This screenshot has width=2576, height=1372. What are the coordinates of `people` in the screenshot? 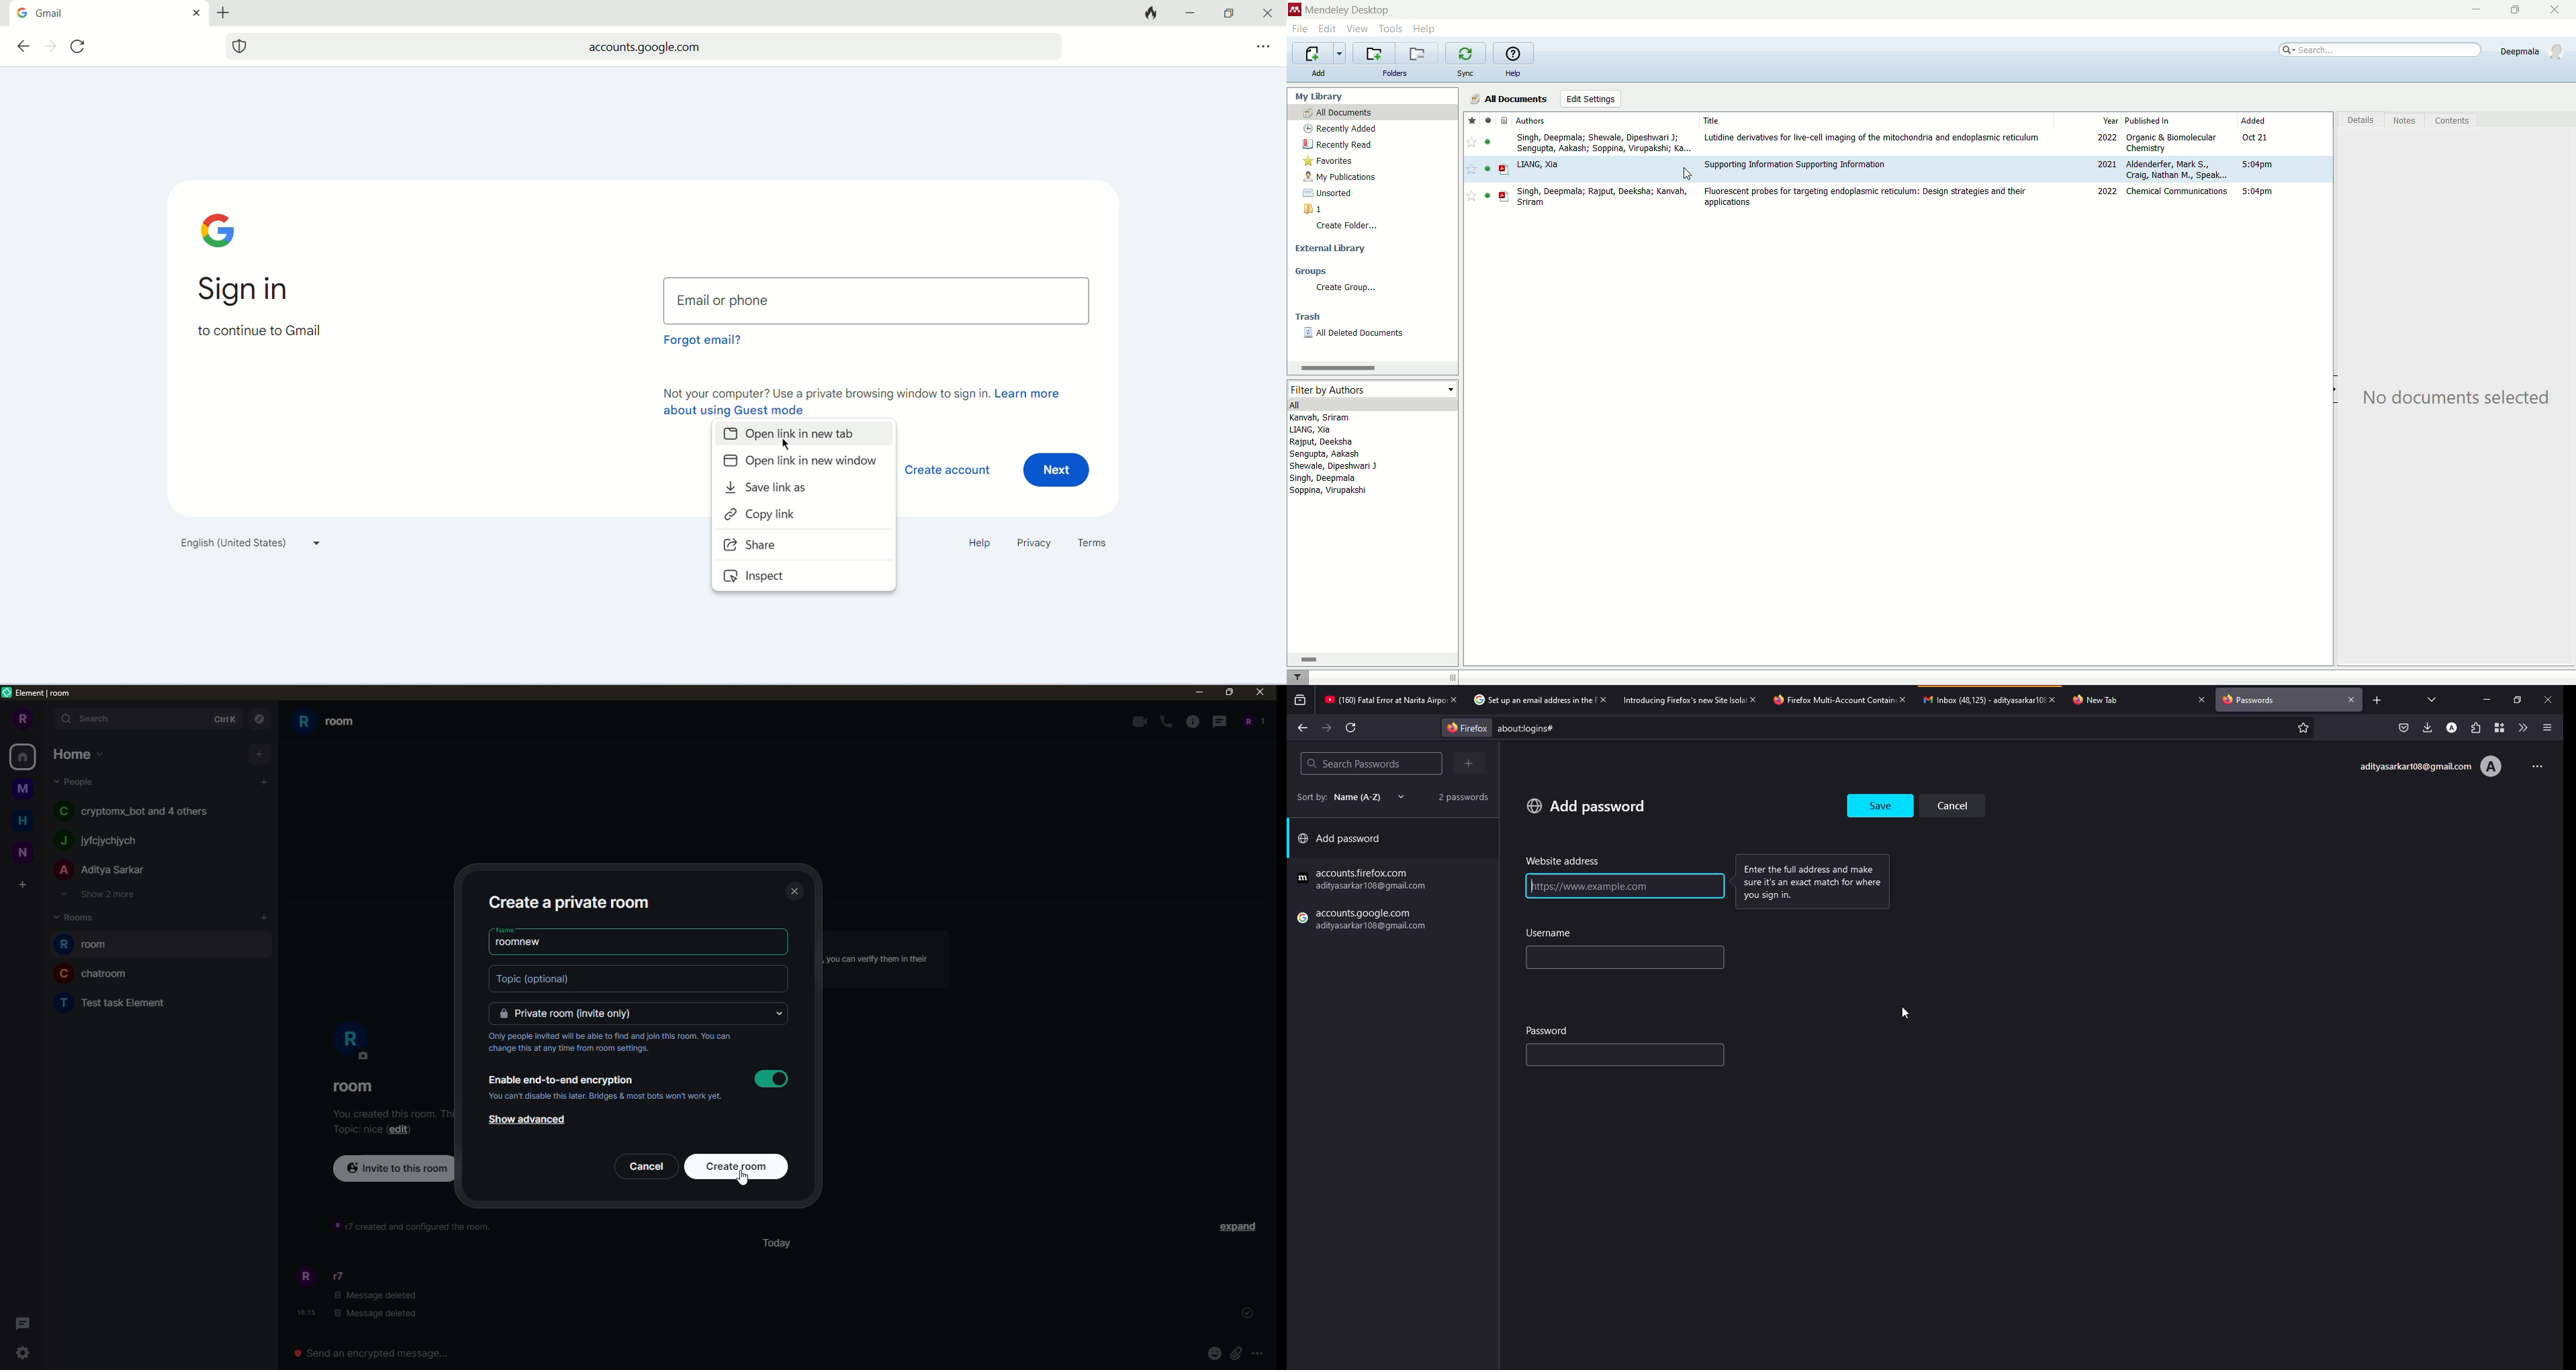 It's located at (102, 869).